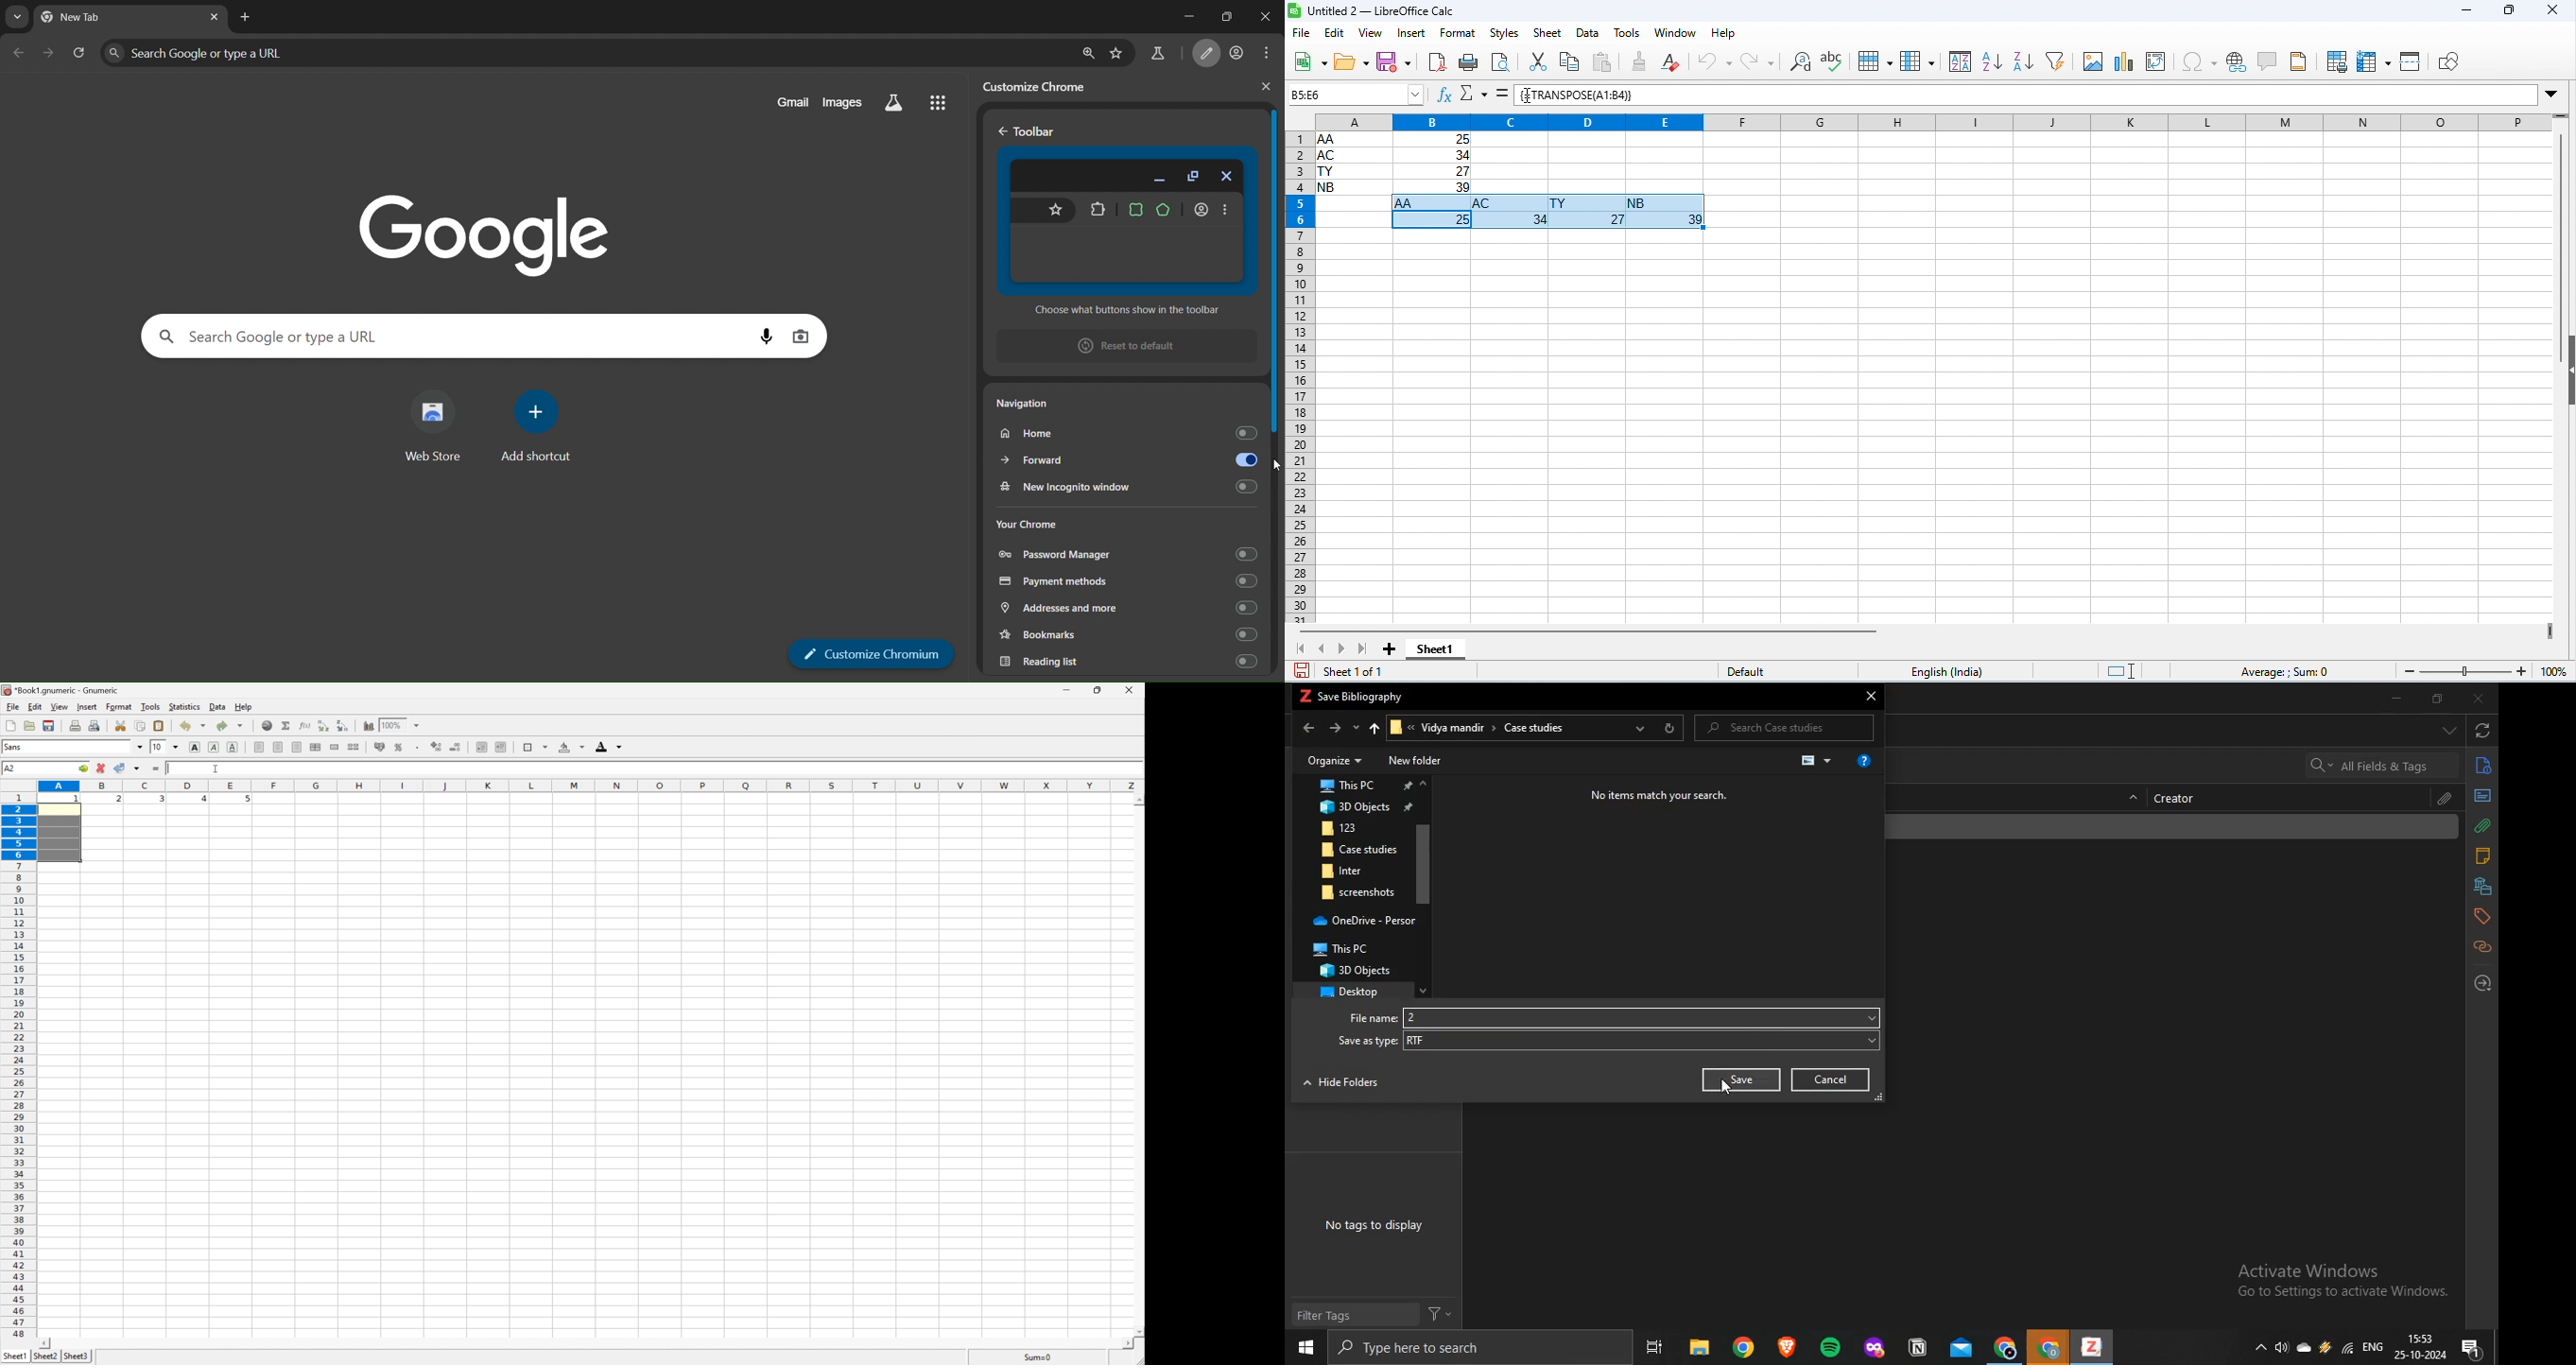  Describe the element at coordinates (611, 747) in the screenshot. I see `foreground` at that location.